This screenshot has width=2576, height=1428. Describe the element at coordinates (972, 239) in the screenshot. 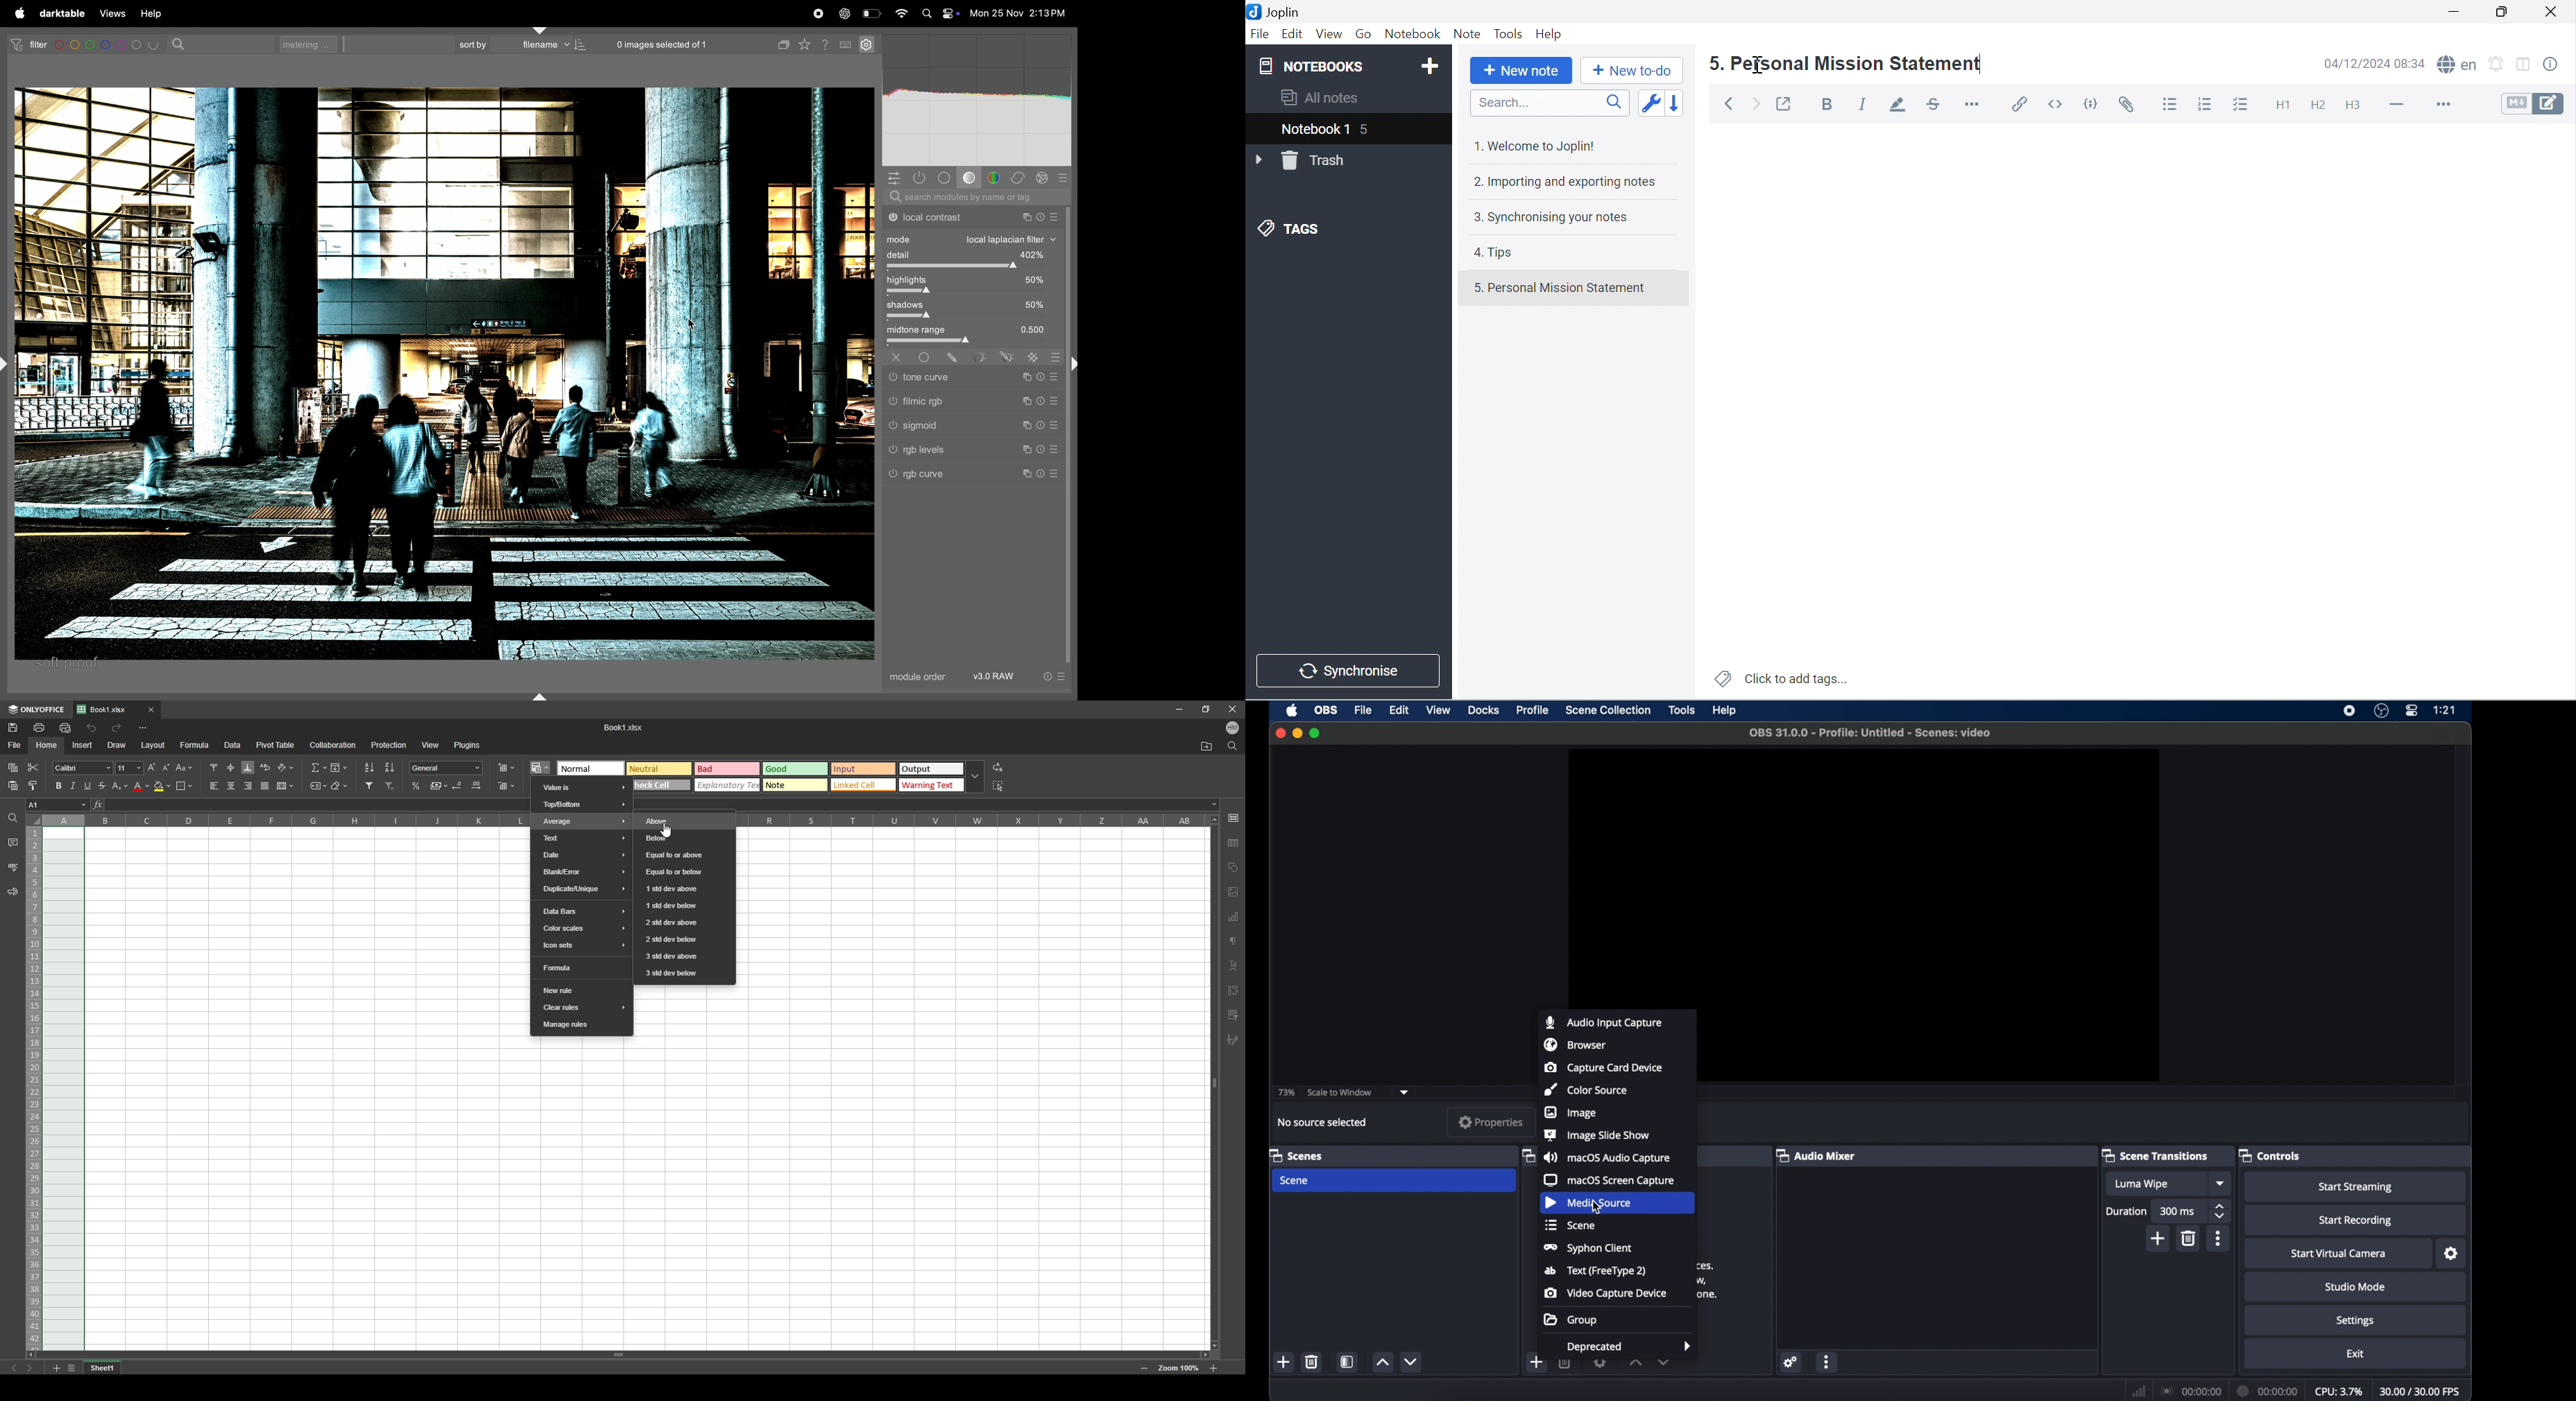

I see `mode` at that location.